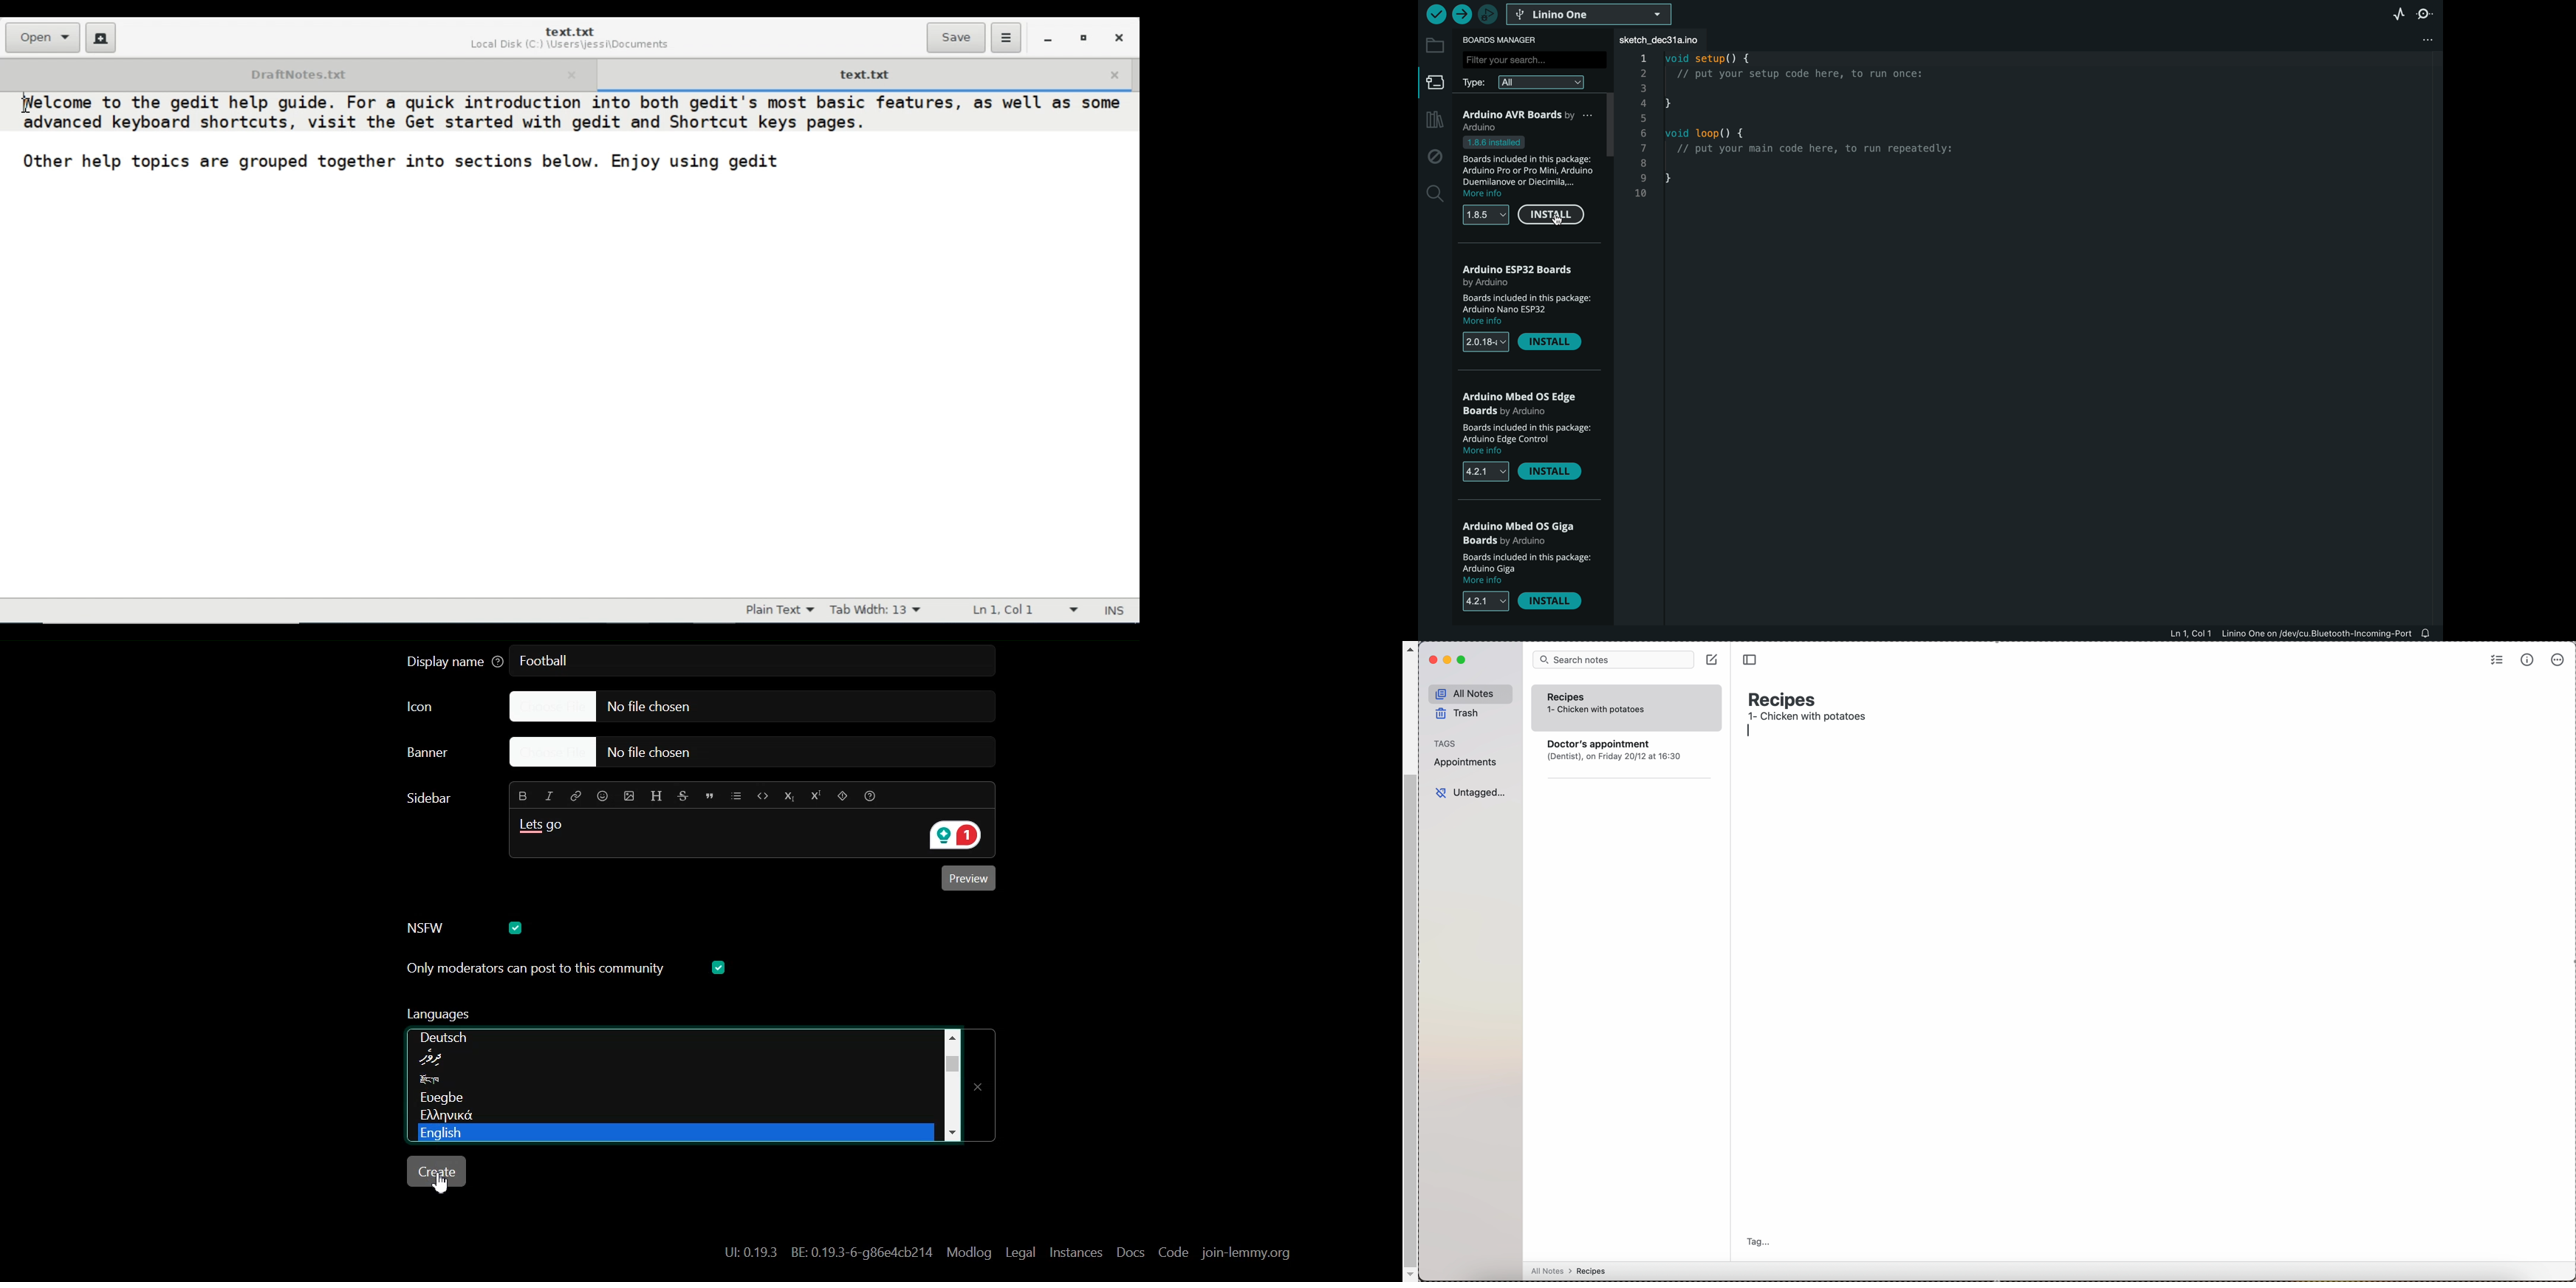 The image size is (2576, 1288). Describe the element at coordinates (1550, 217) in the screenshot. I see `clicked` at that location.